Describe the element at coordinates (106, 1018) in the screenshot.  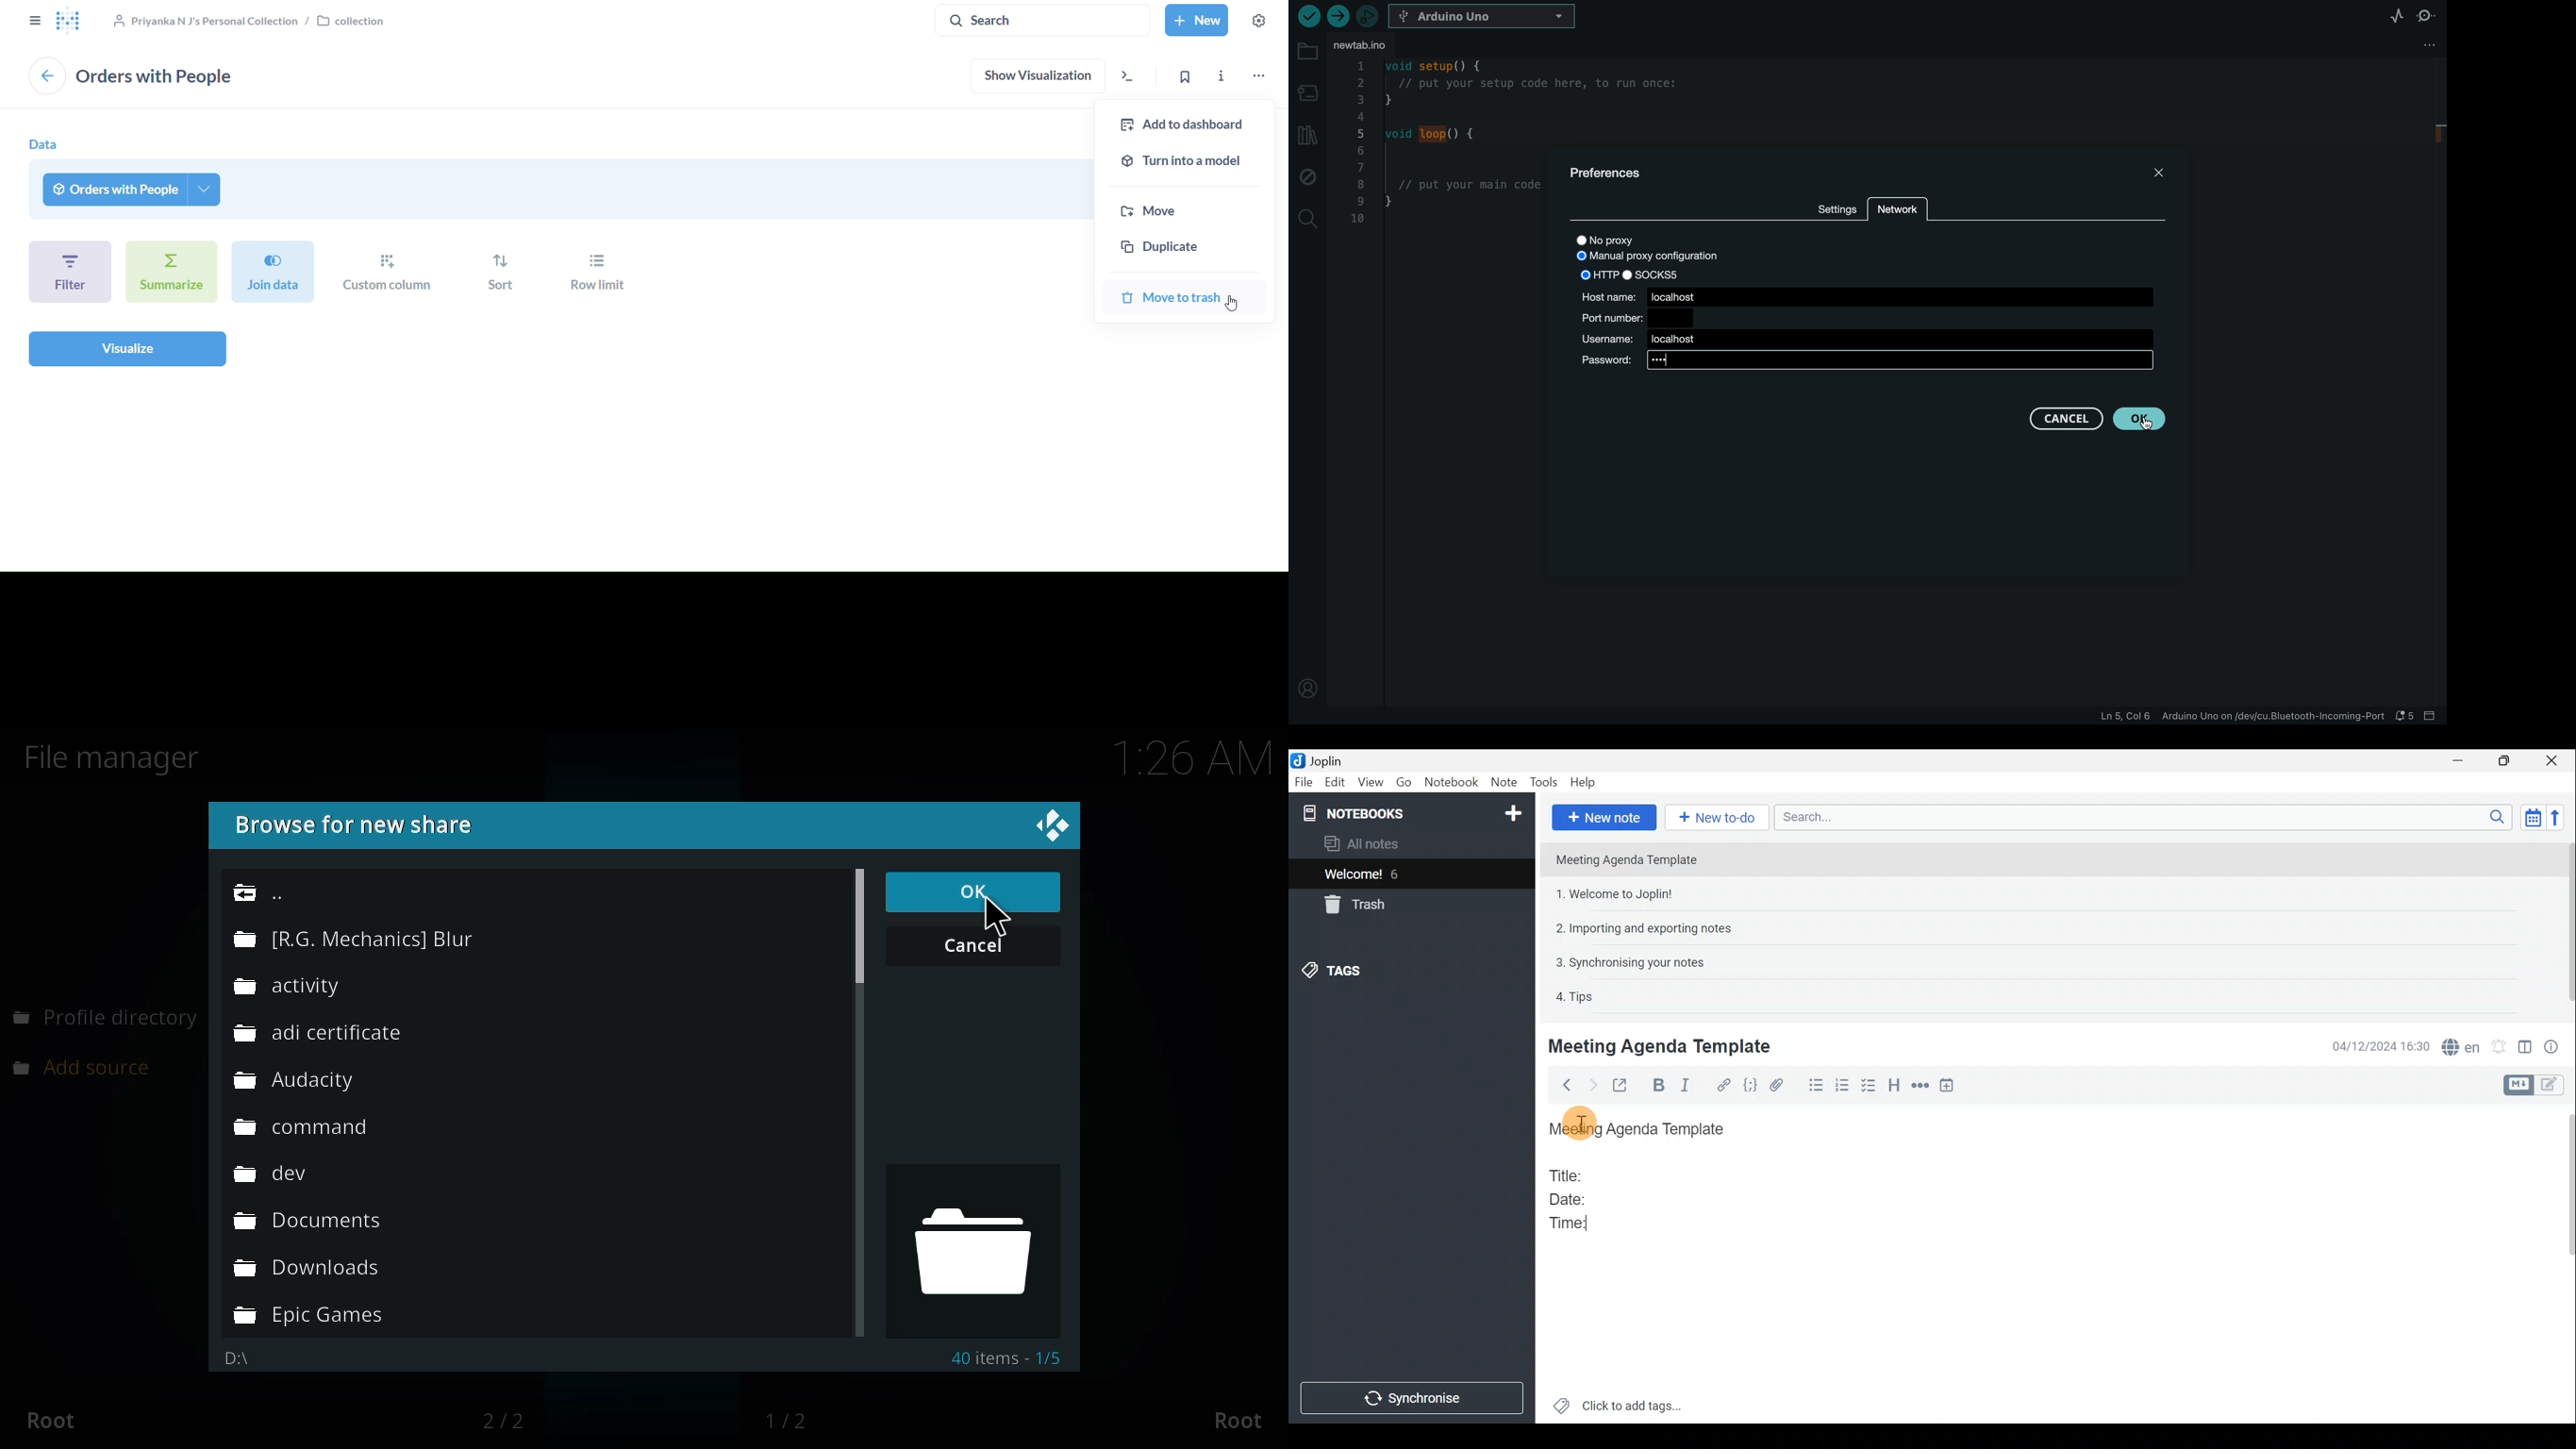
I see `profile directory` at that location.